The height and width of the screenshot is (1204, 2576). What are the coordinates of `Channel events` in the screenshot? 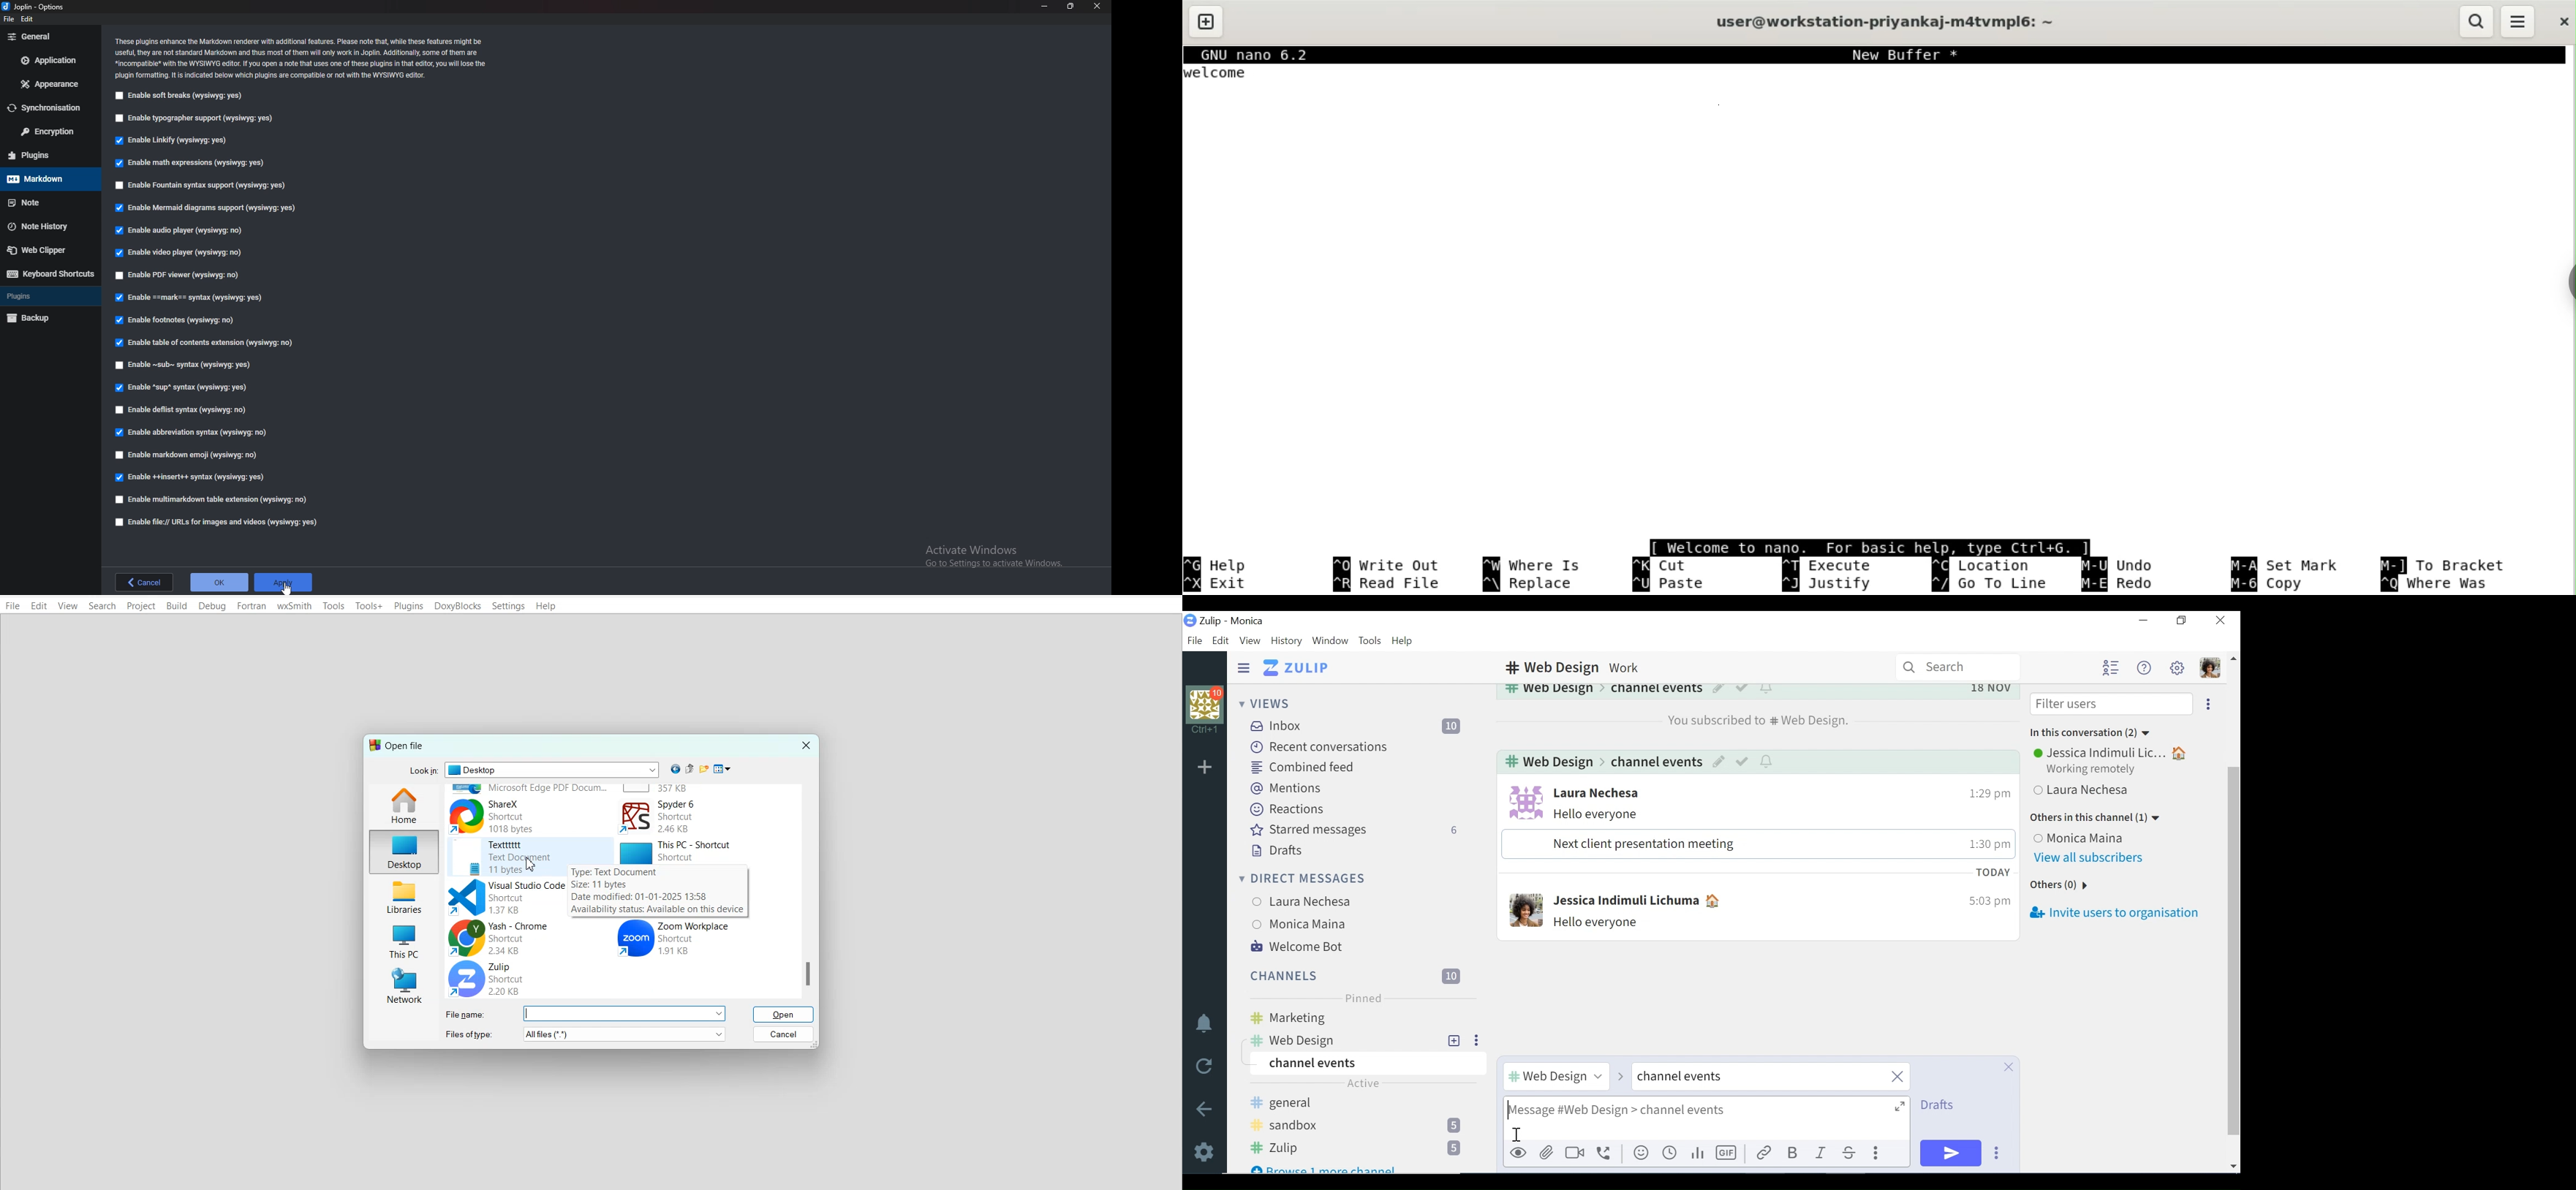 It's located at (1365, 1064).